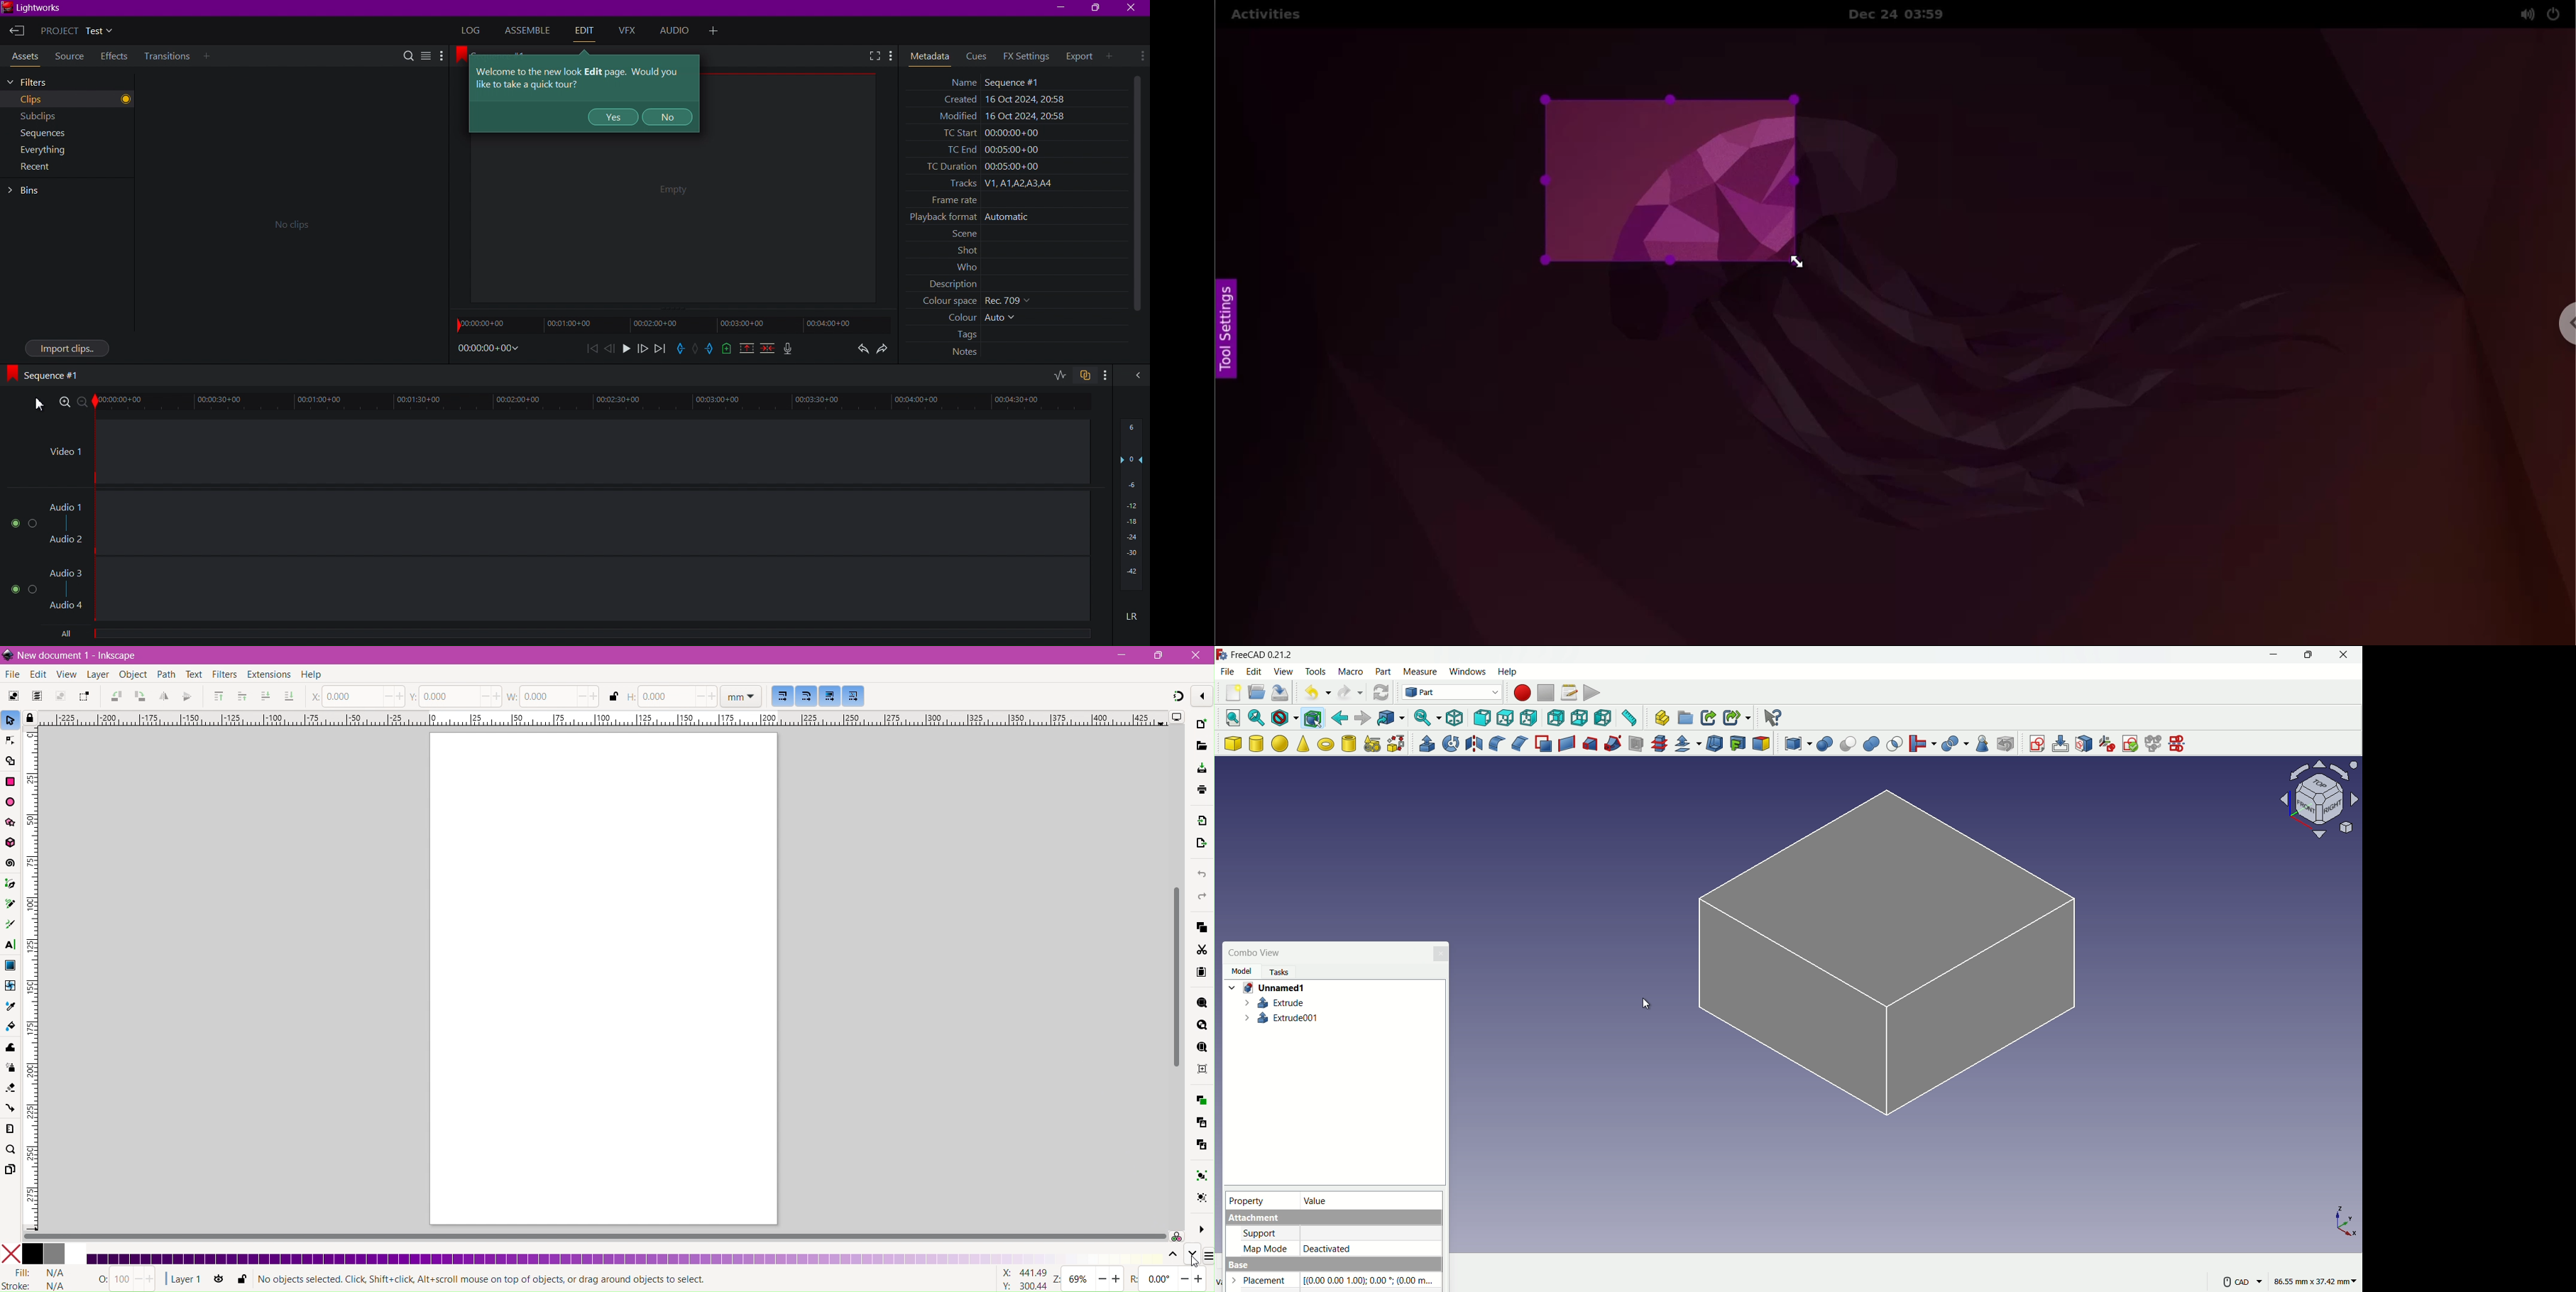 The height and width of the screenshot is (1316, 2576). Describe the element at coordinates (61, 697) in the screenshot. I see `Deselect` at that location.